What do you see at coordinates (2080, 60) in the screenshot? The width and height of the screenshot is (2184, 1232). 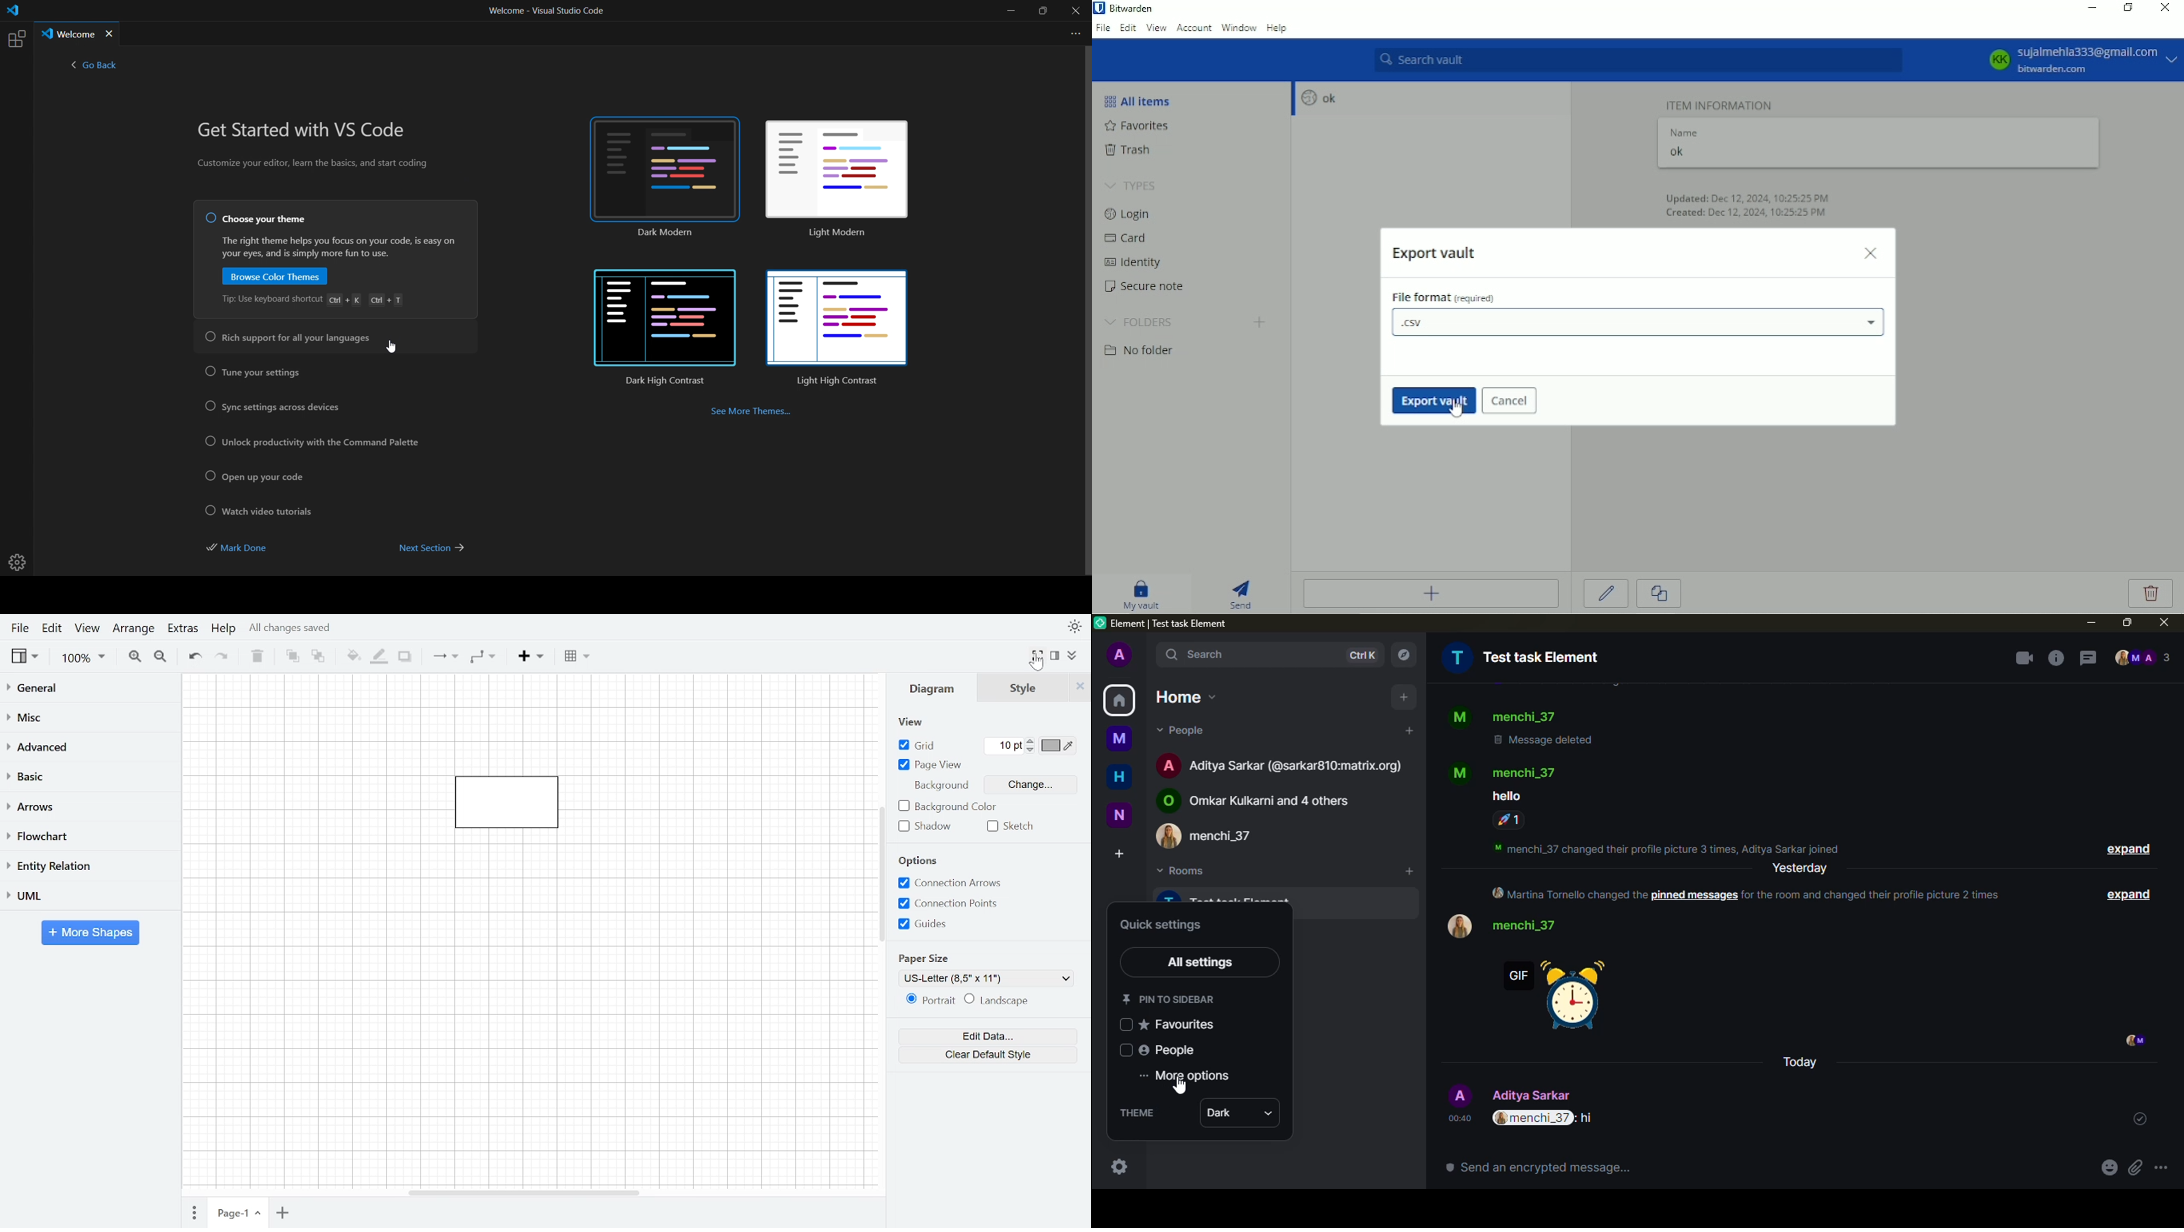 I see `KK sujalmehla333@gmail.com       bitwarden.com` at bounding box center [2080, 60].